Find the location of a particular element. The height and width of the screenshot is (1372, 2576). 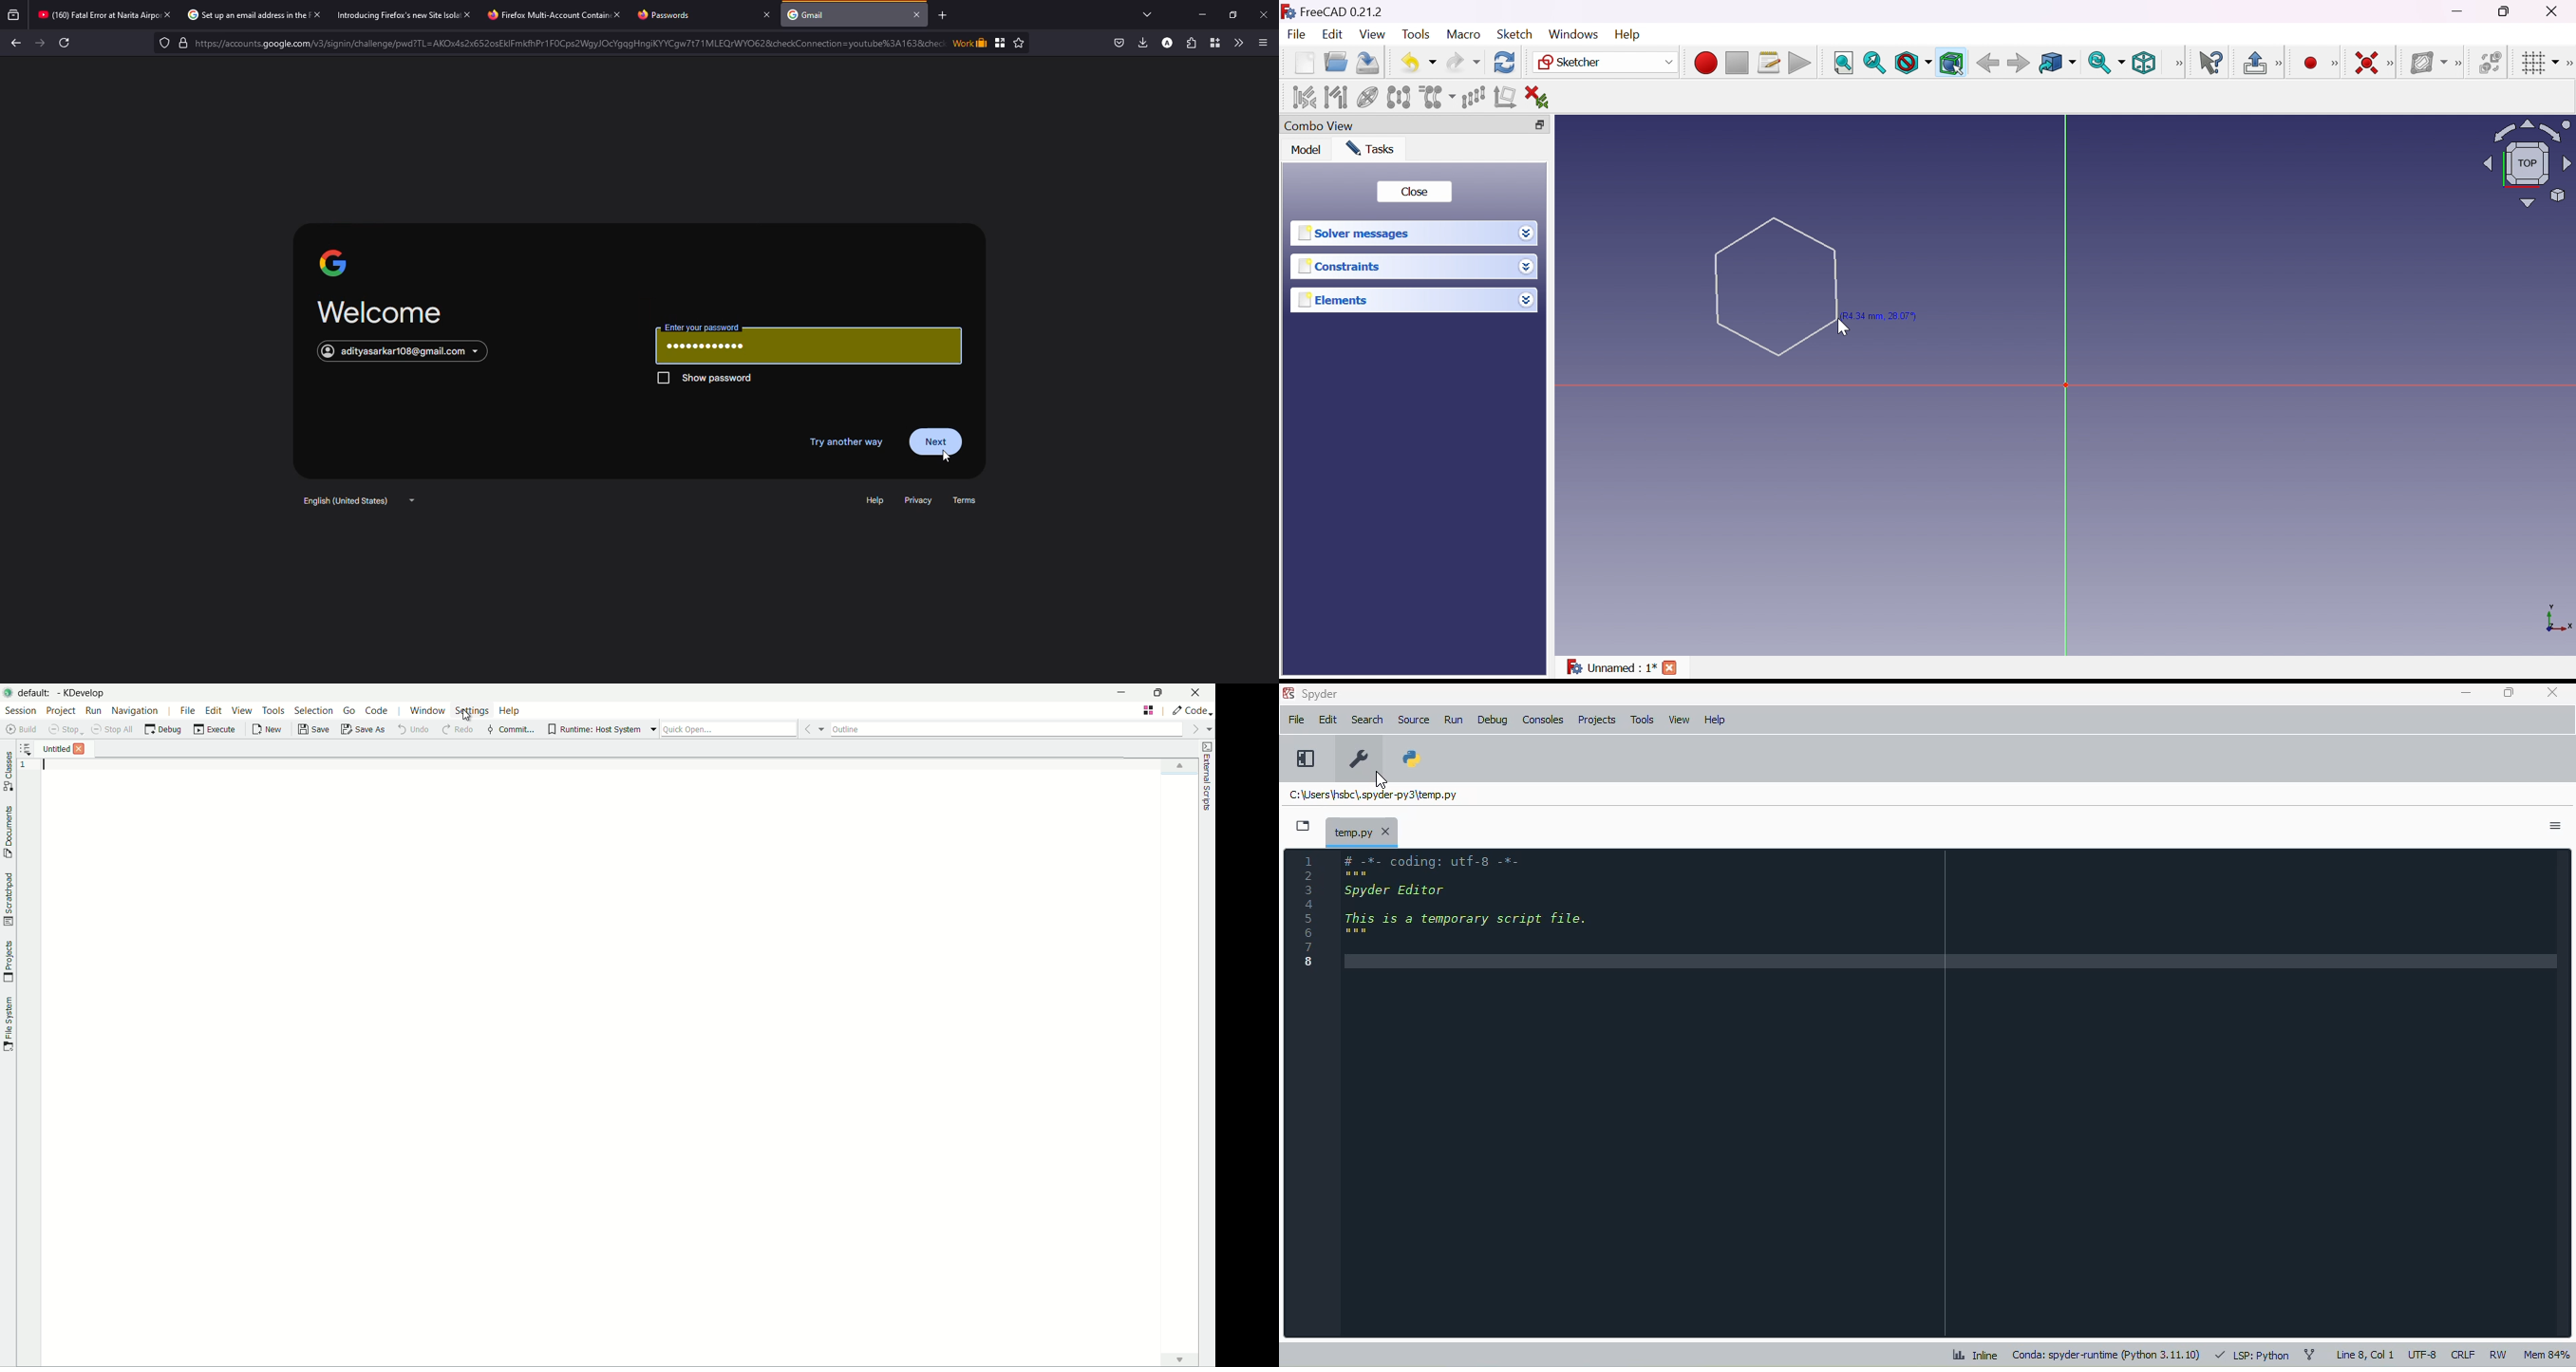

Restore down is located at coordinates (1546, 125).